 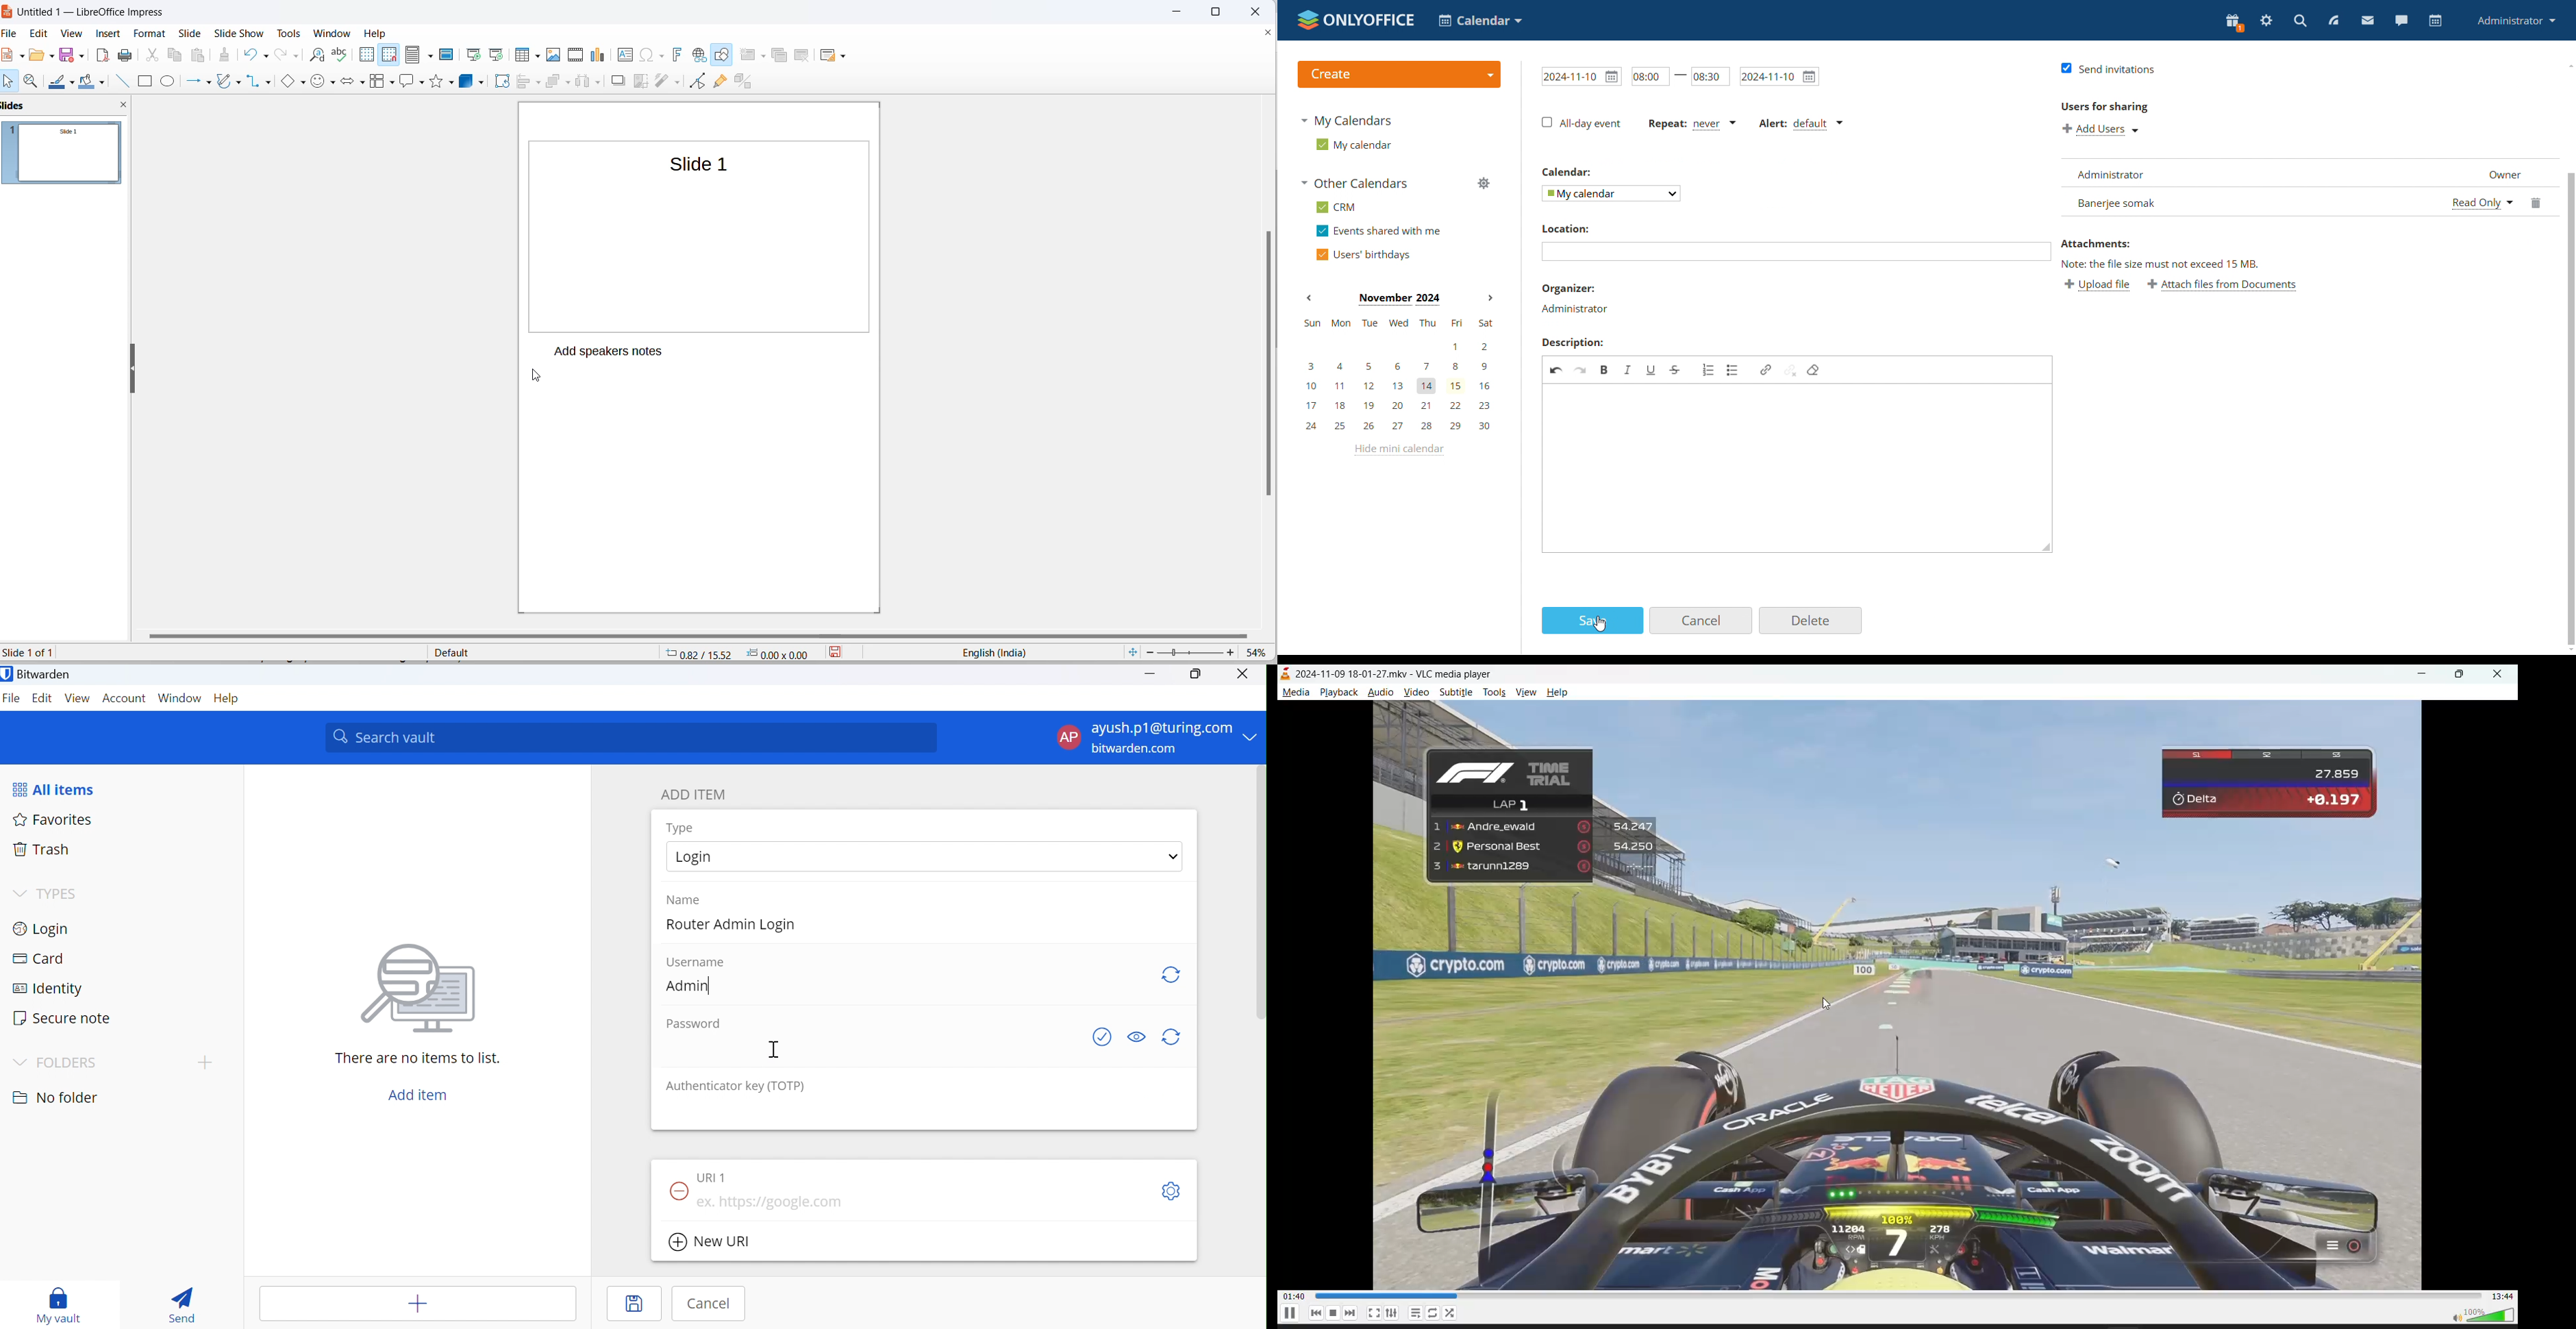 I want to click on italic, so click(x=1628, y=368).